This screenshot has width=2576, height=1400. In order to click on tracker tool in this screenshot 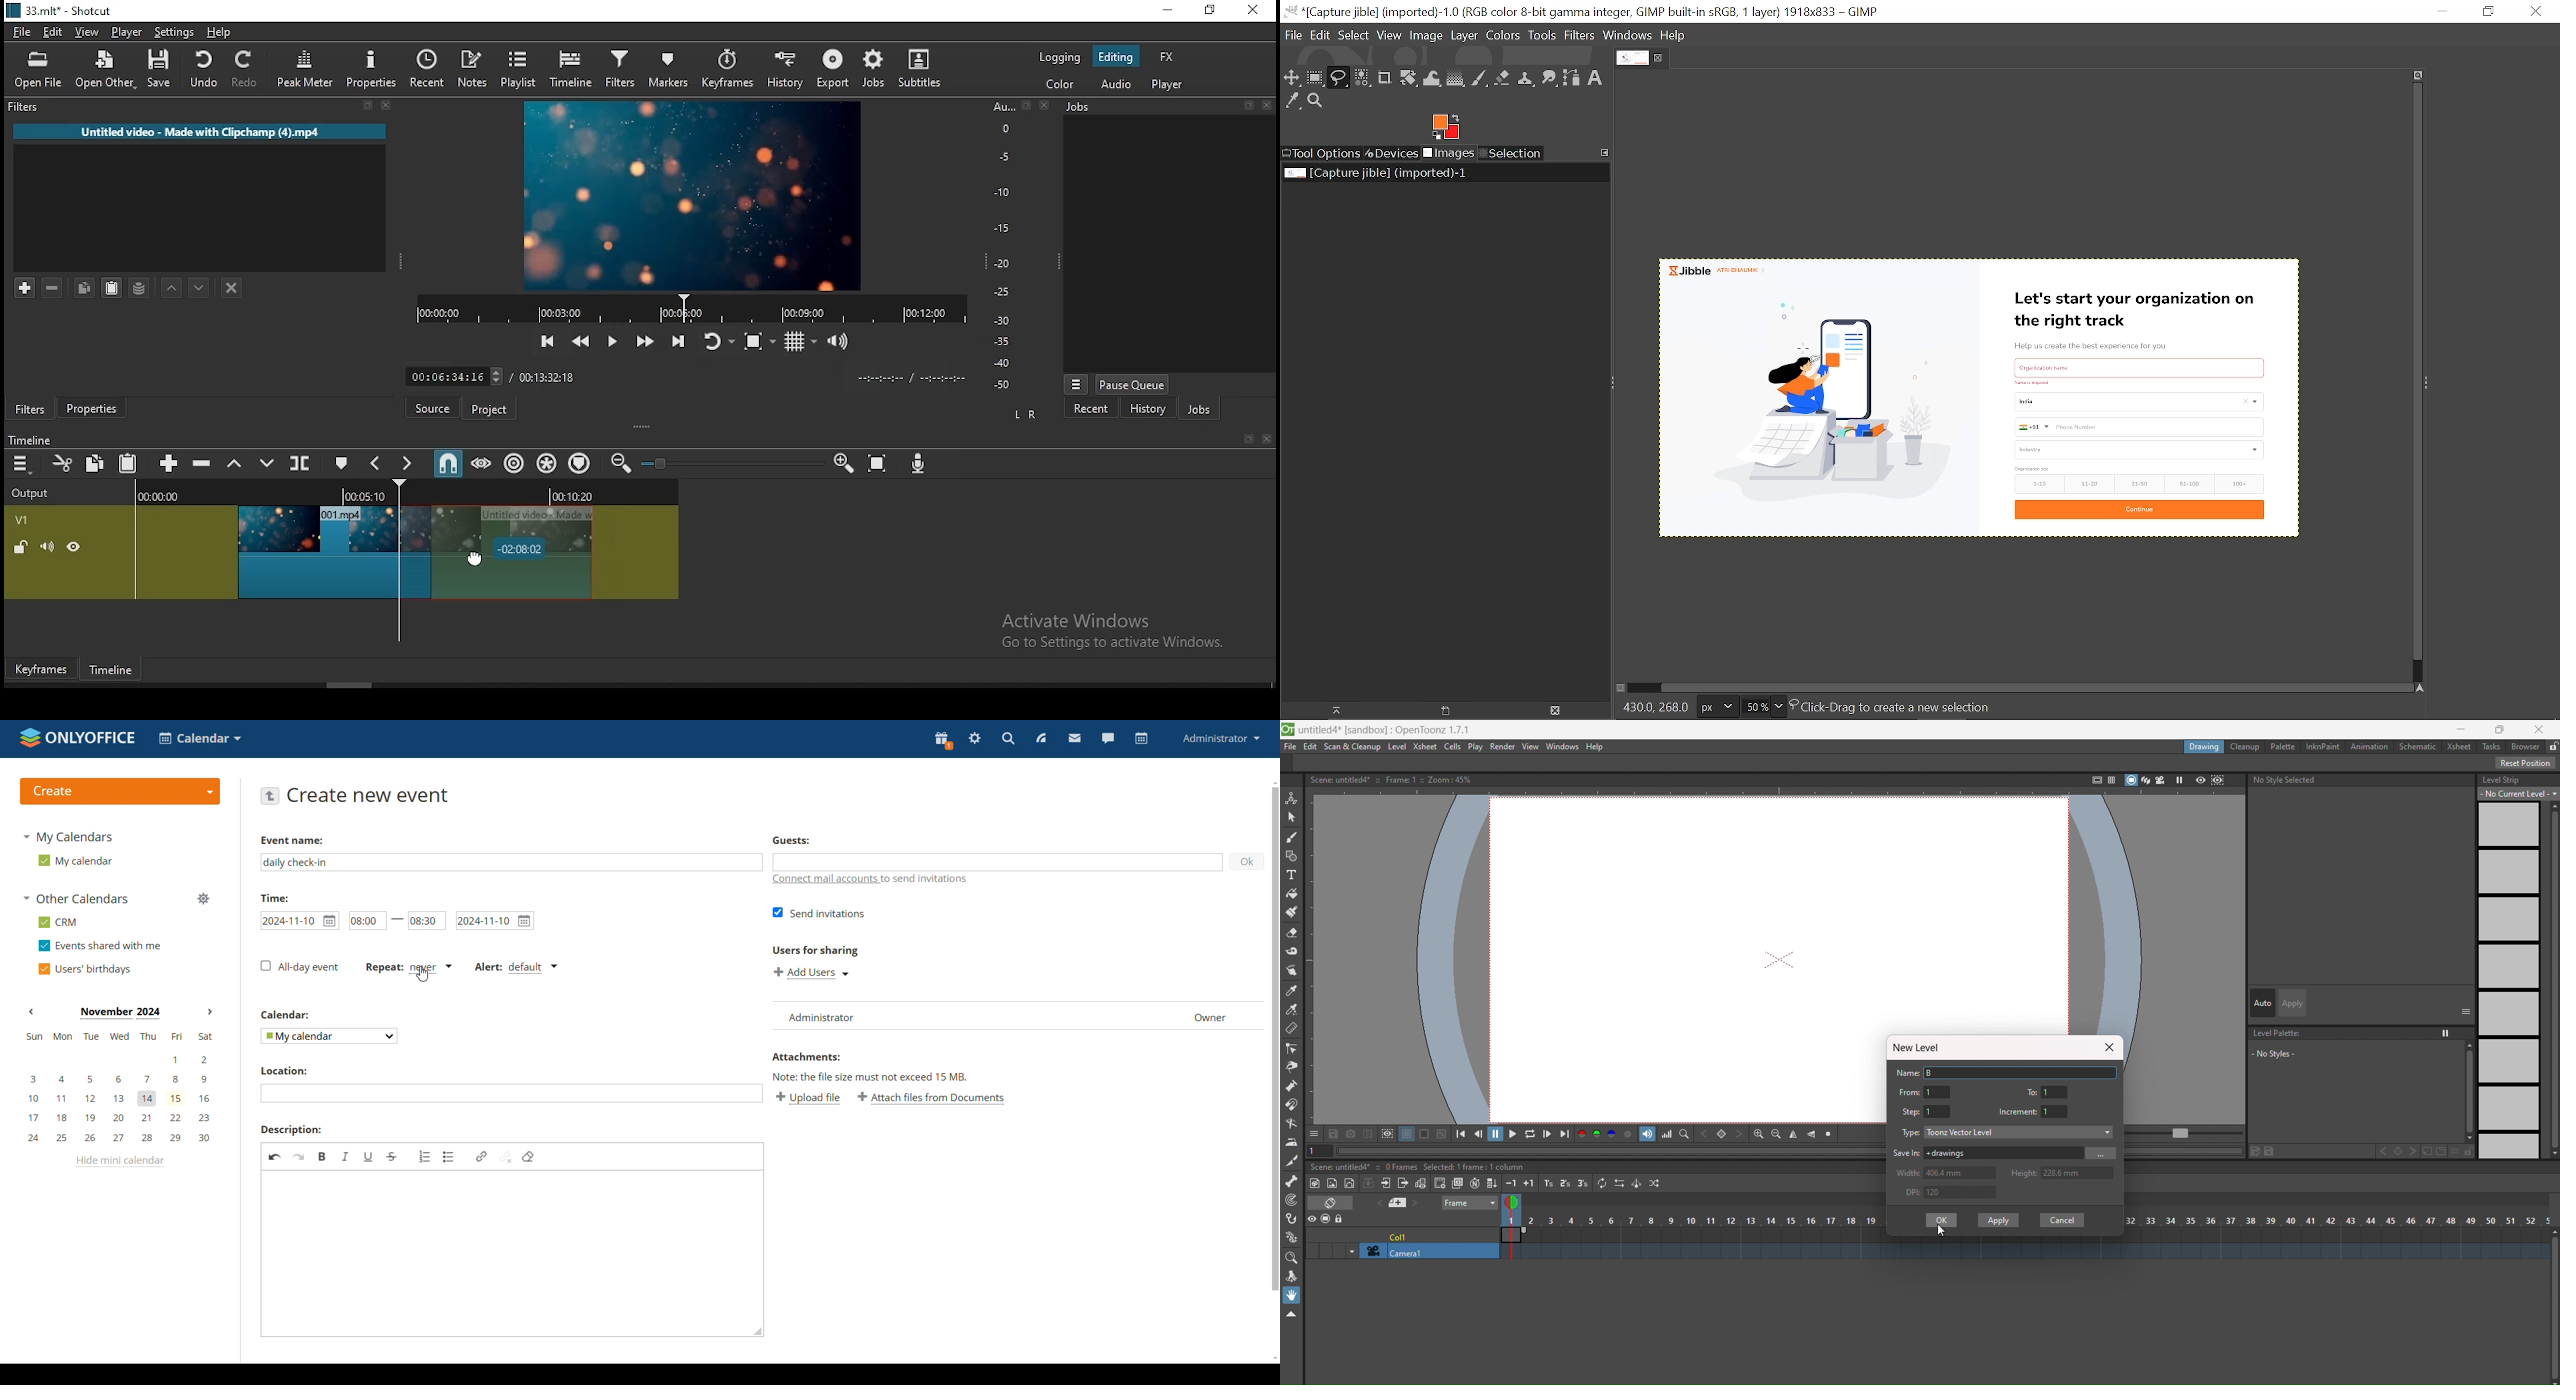, I will do `click(1291, 1201)`.